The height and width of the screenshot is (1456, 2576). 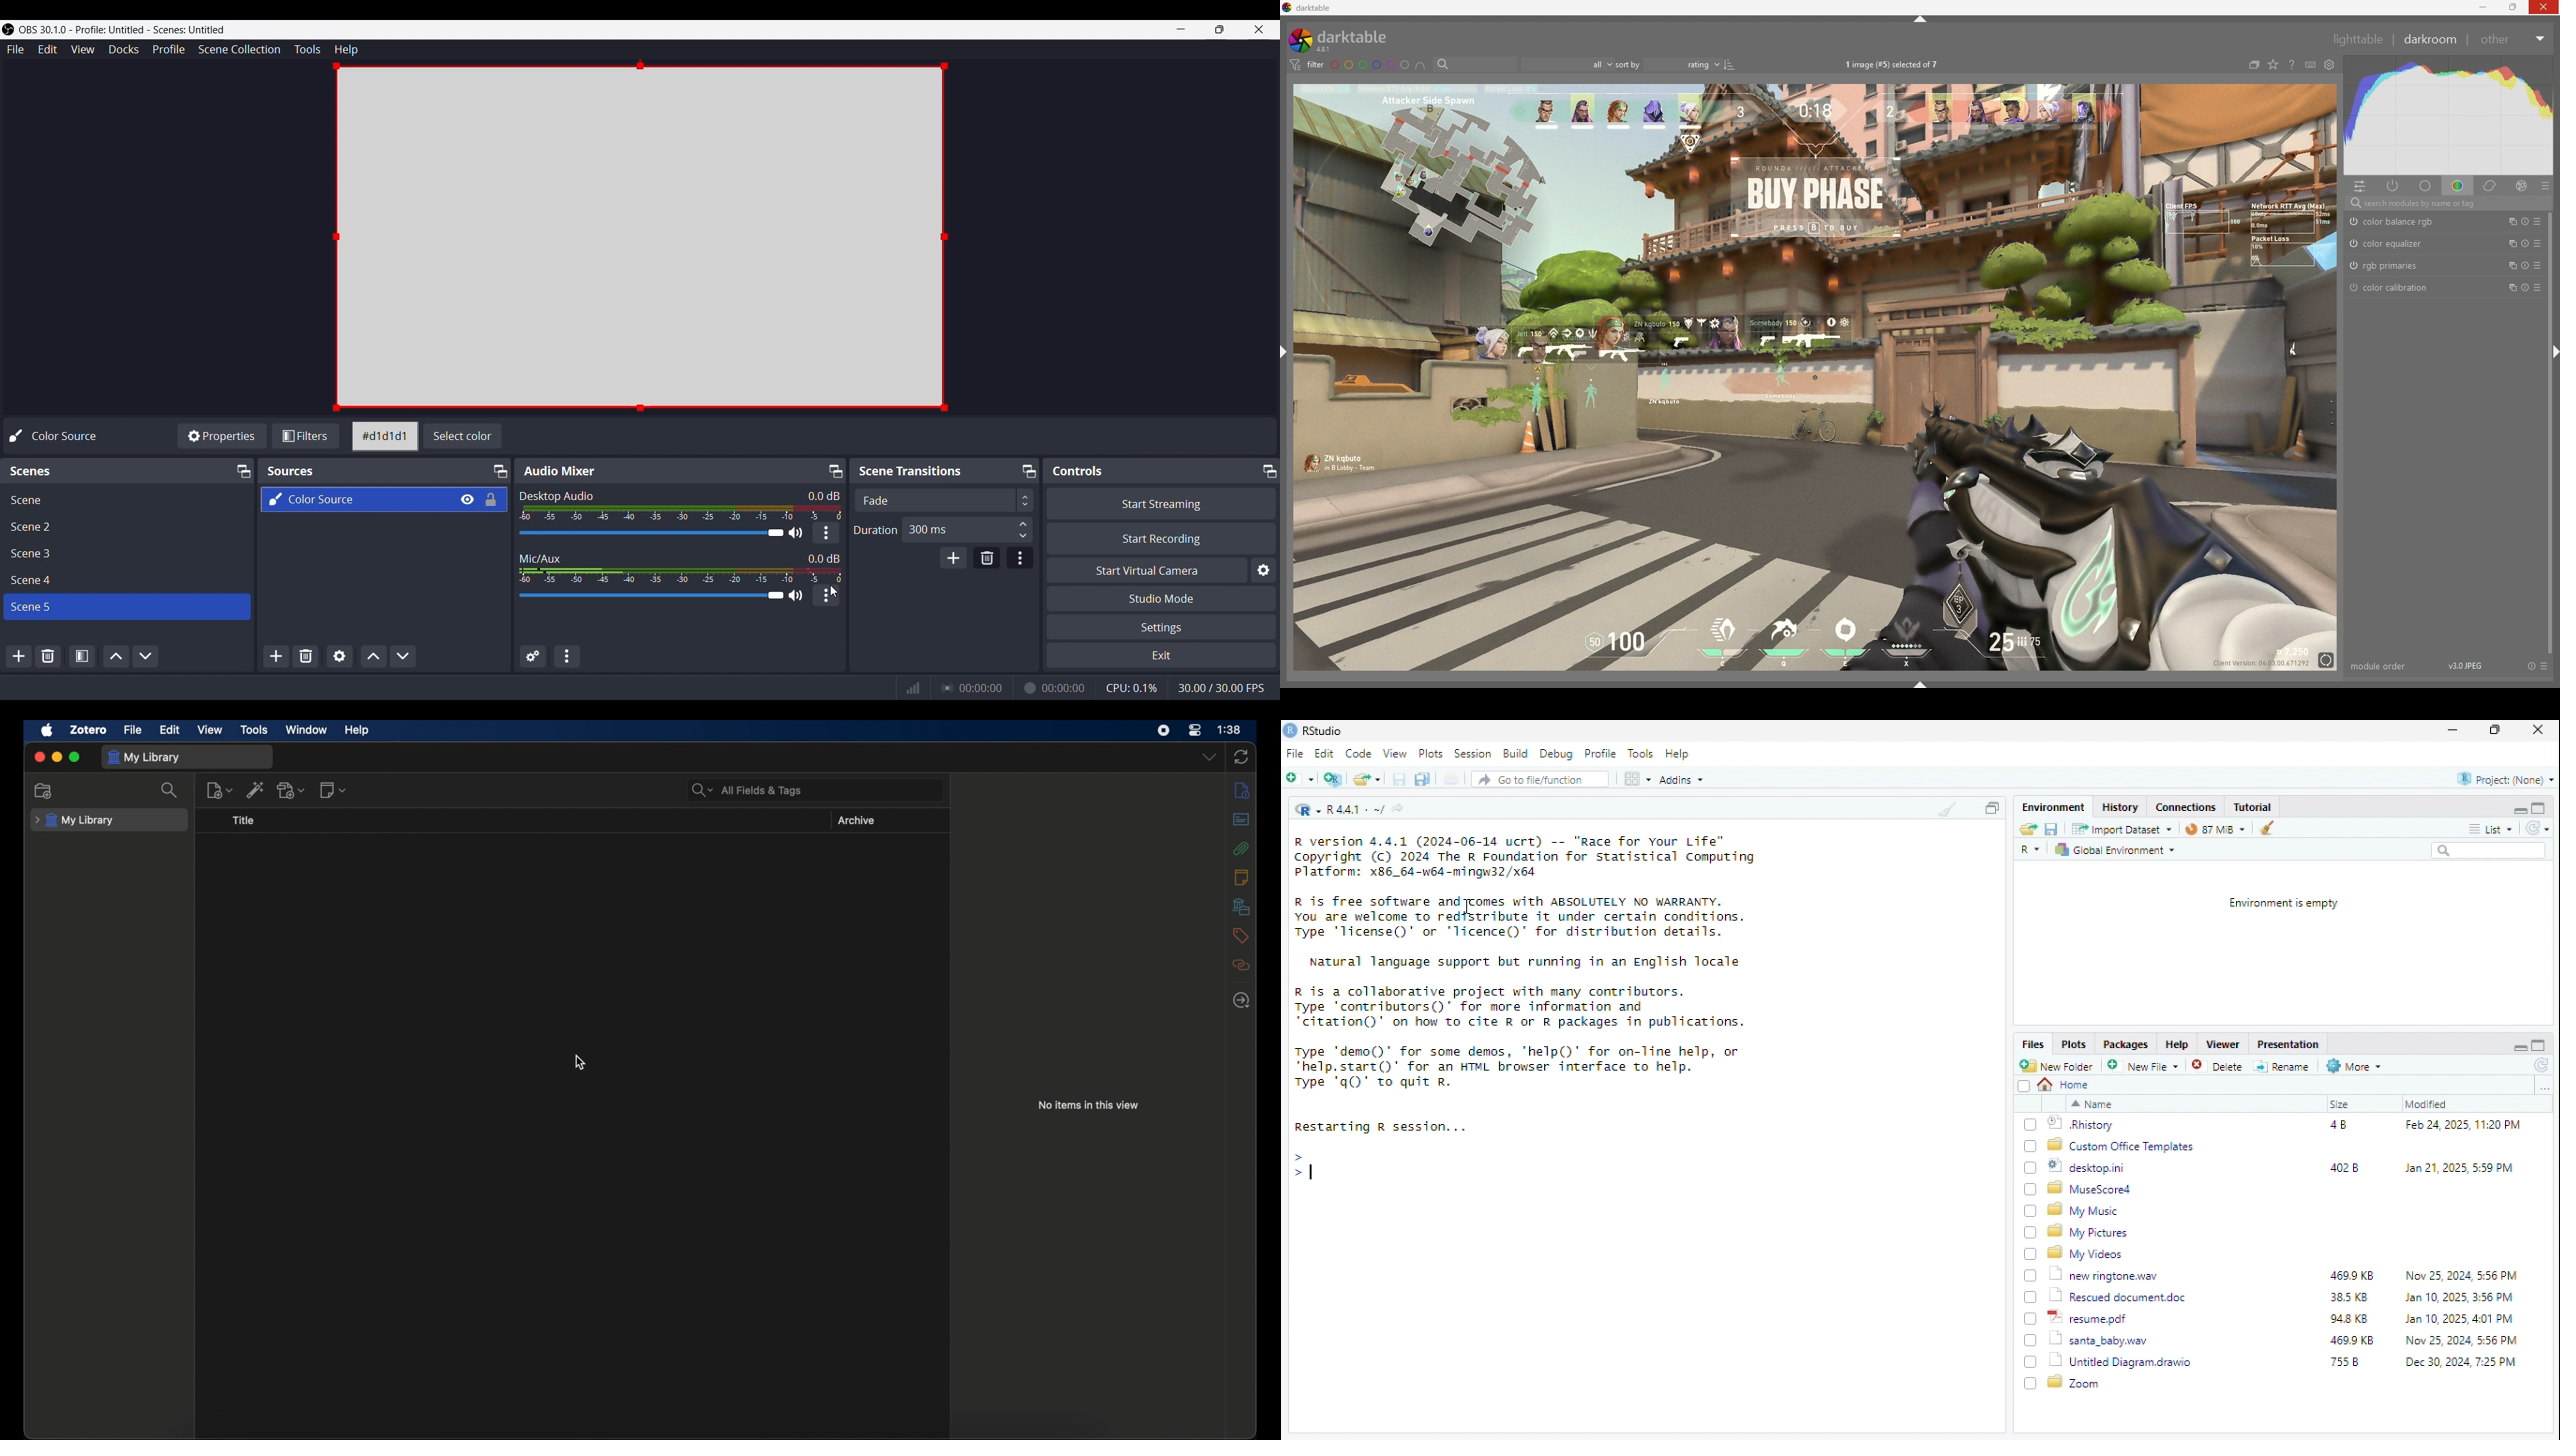 What do you see at coordinates (1451, 778) in the screenshot?
I see `file` at bounding box center [1451, 778].